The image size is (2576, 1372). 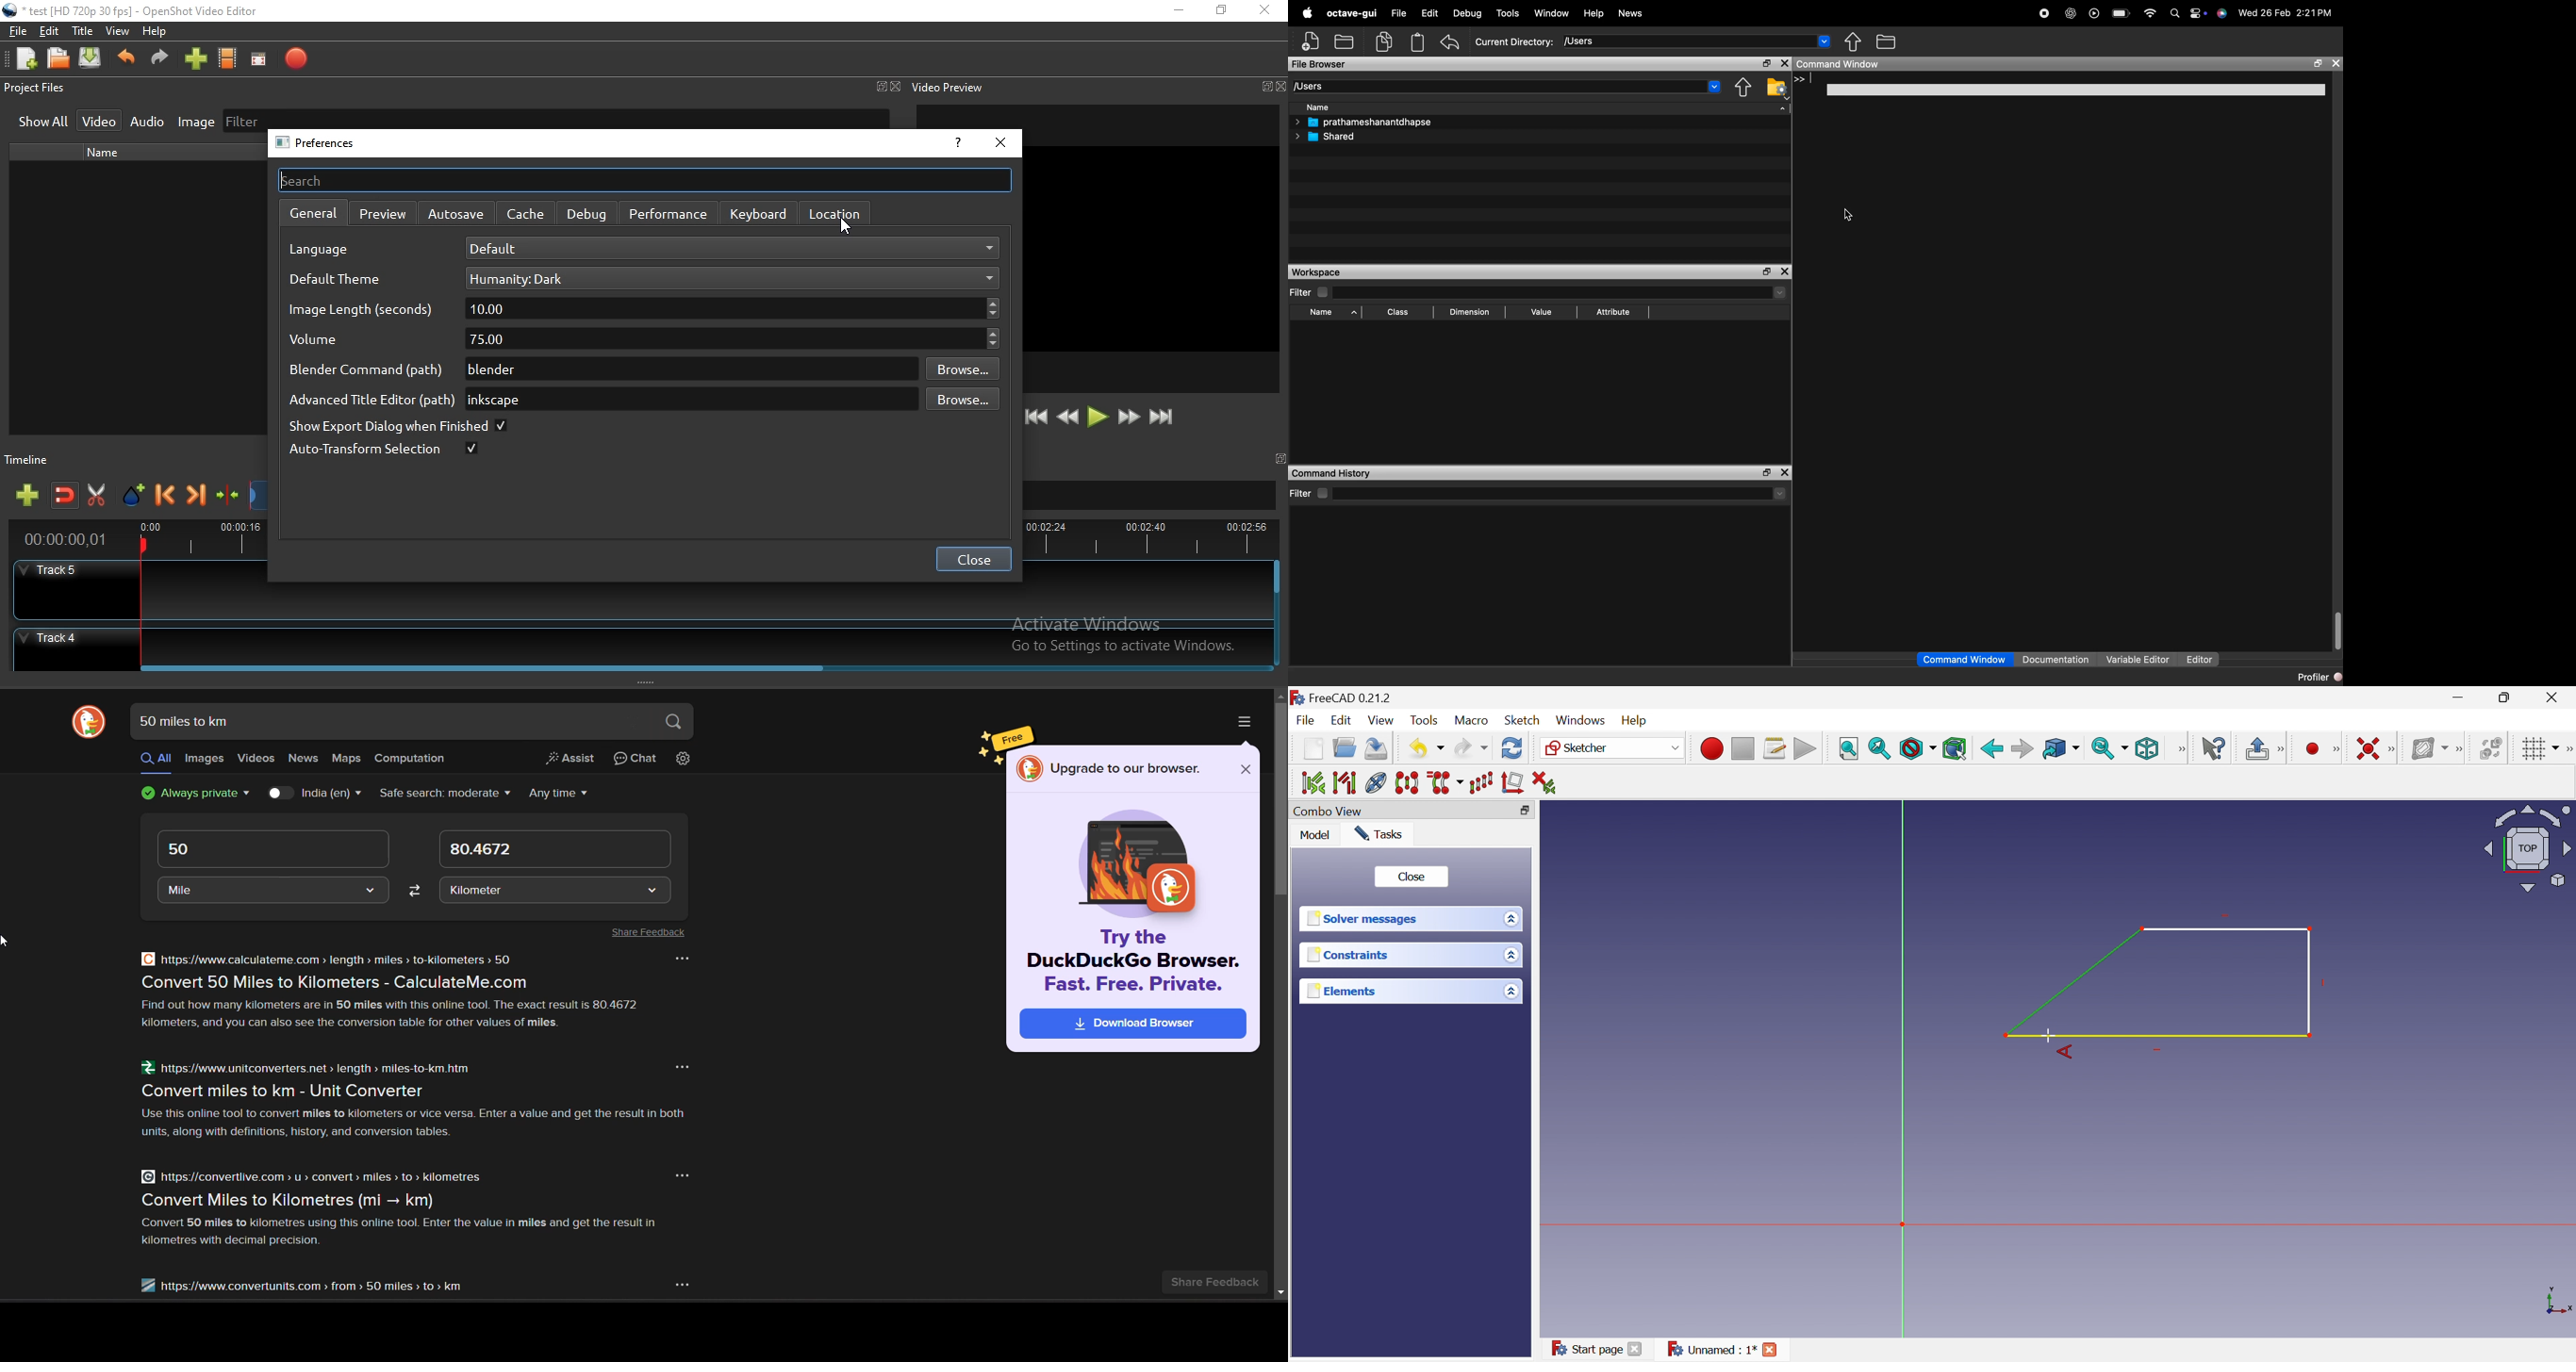 I want to click on scroll bar, so click(x=2337, y=632).